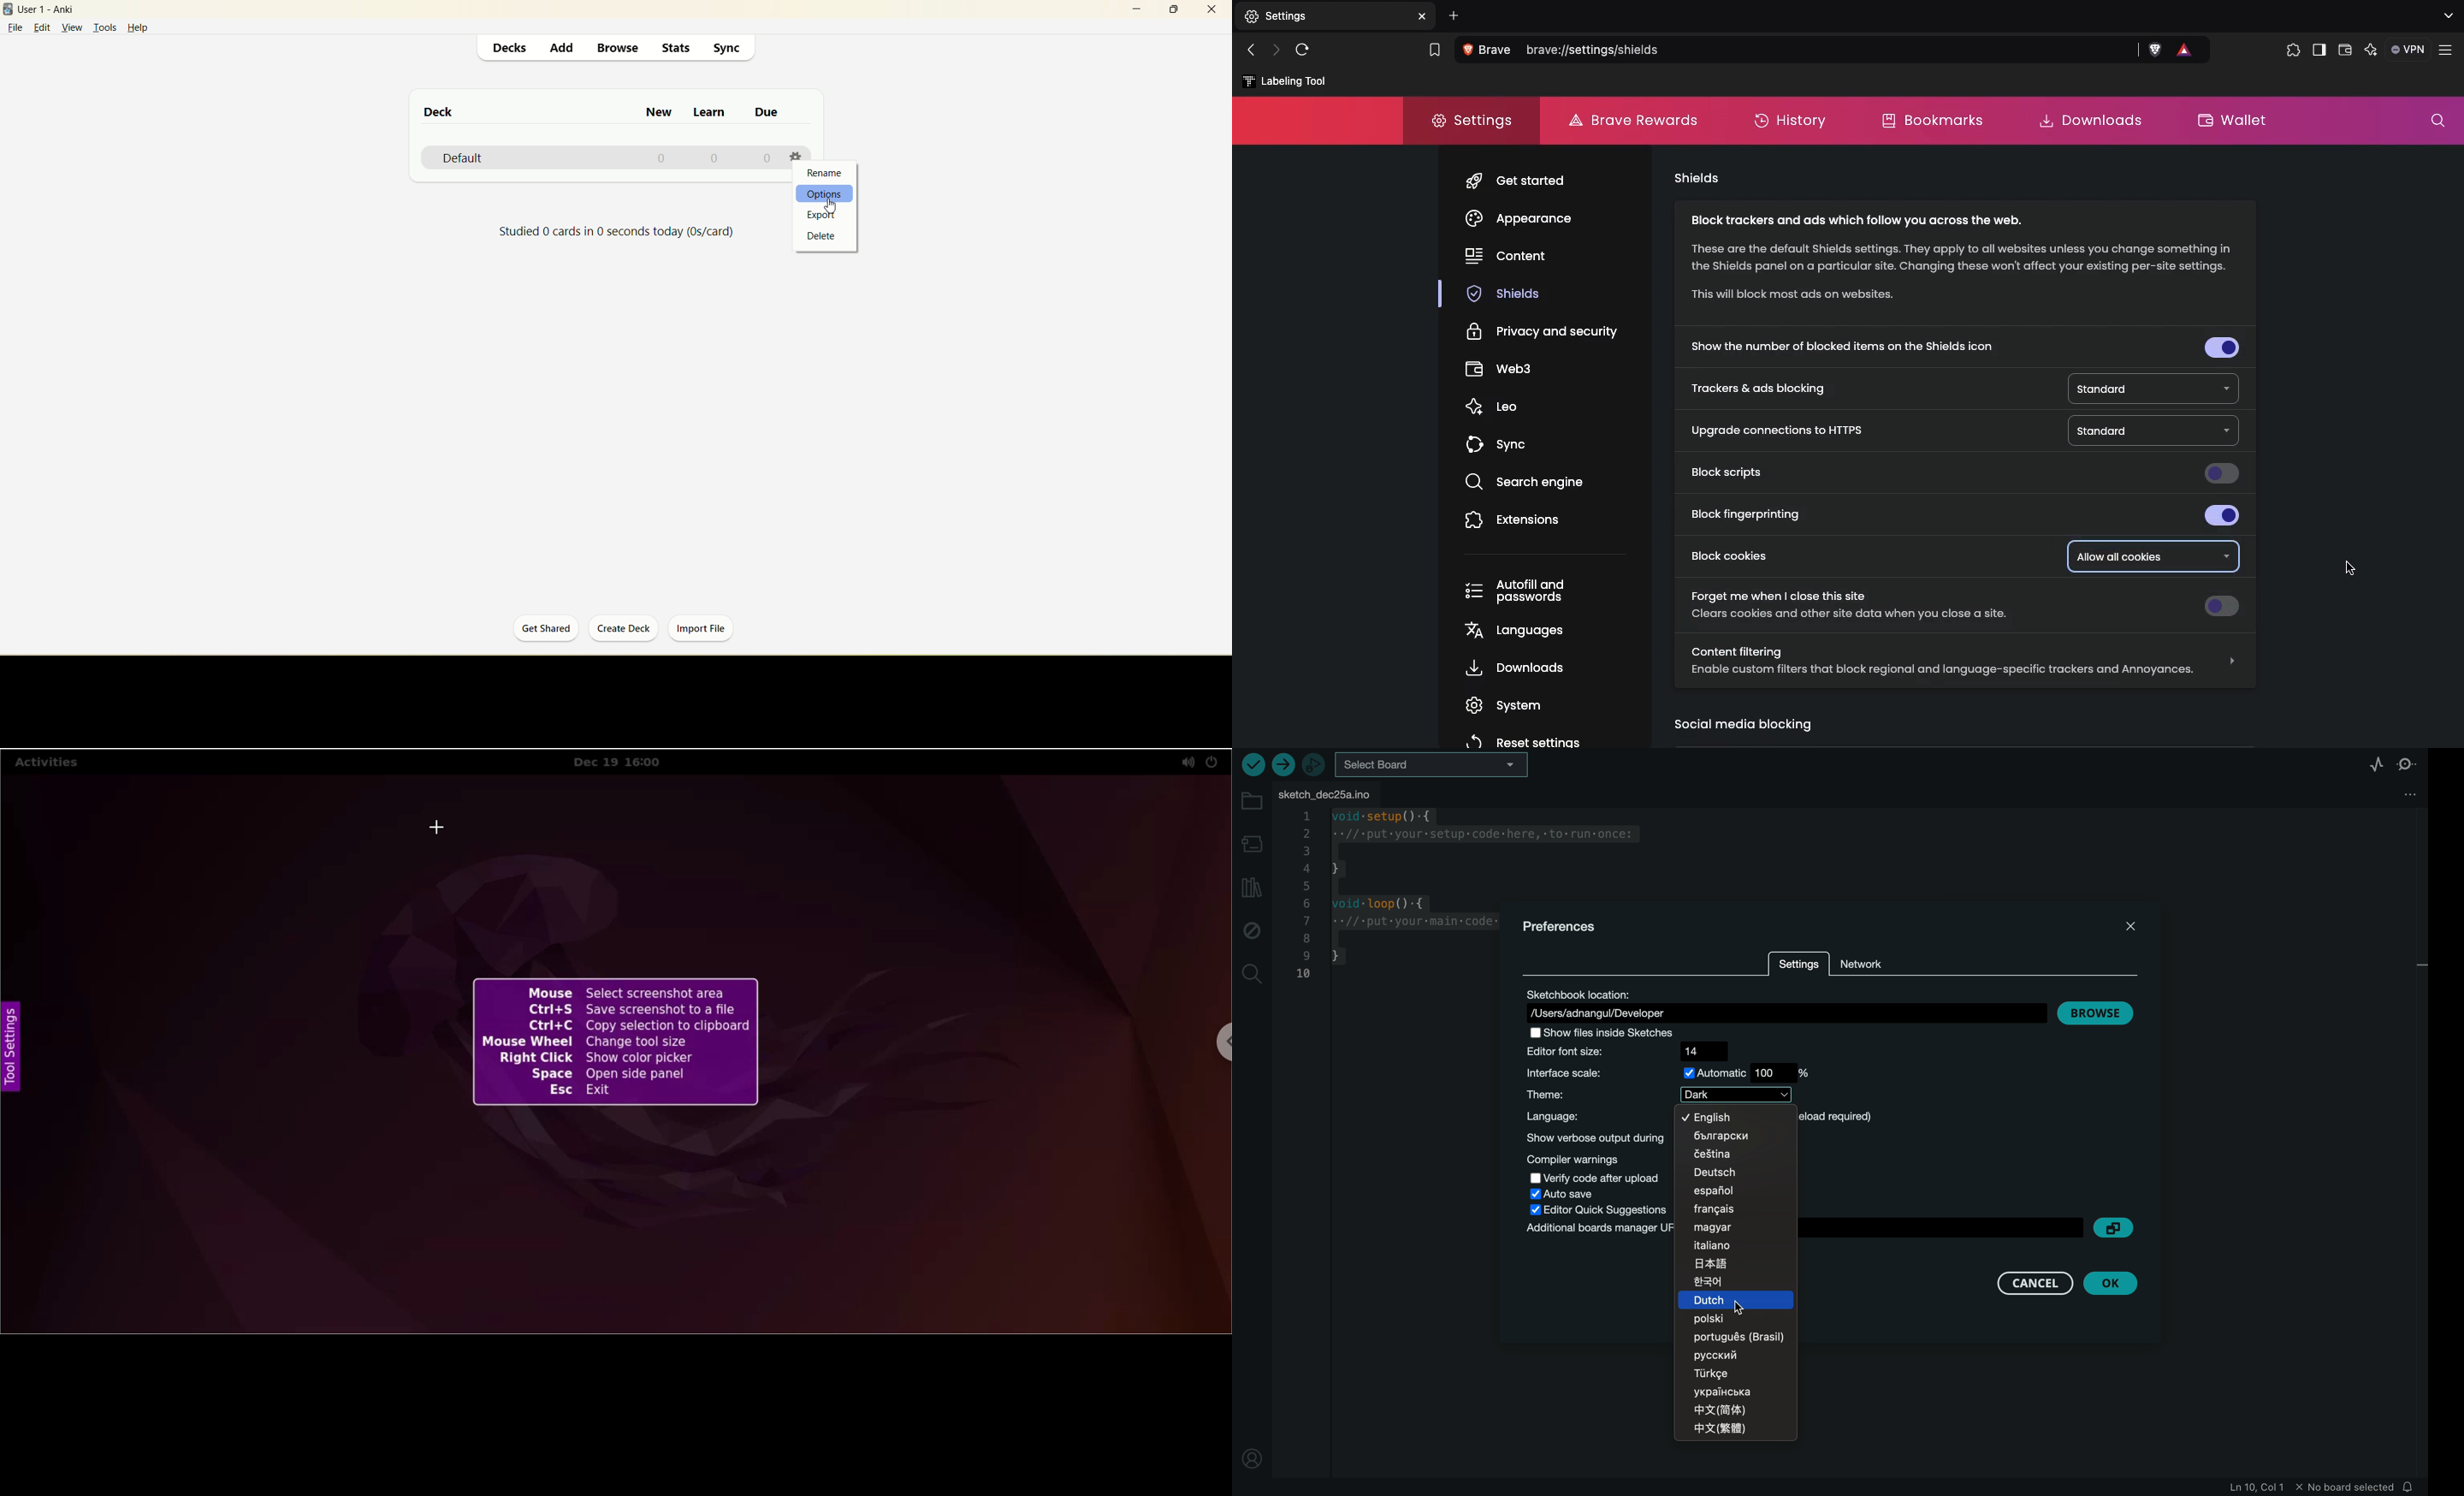 This screenshot has height=1512, width=2464. I want to click on maximize, so click(1179, 10).